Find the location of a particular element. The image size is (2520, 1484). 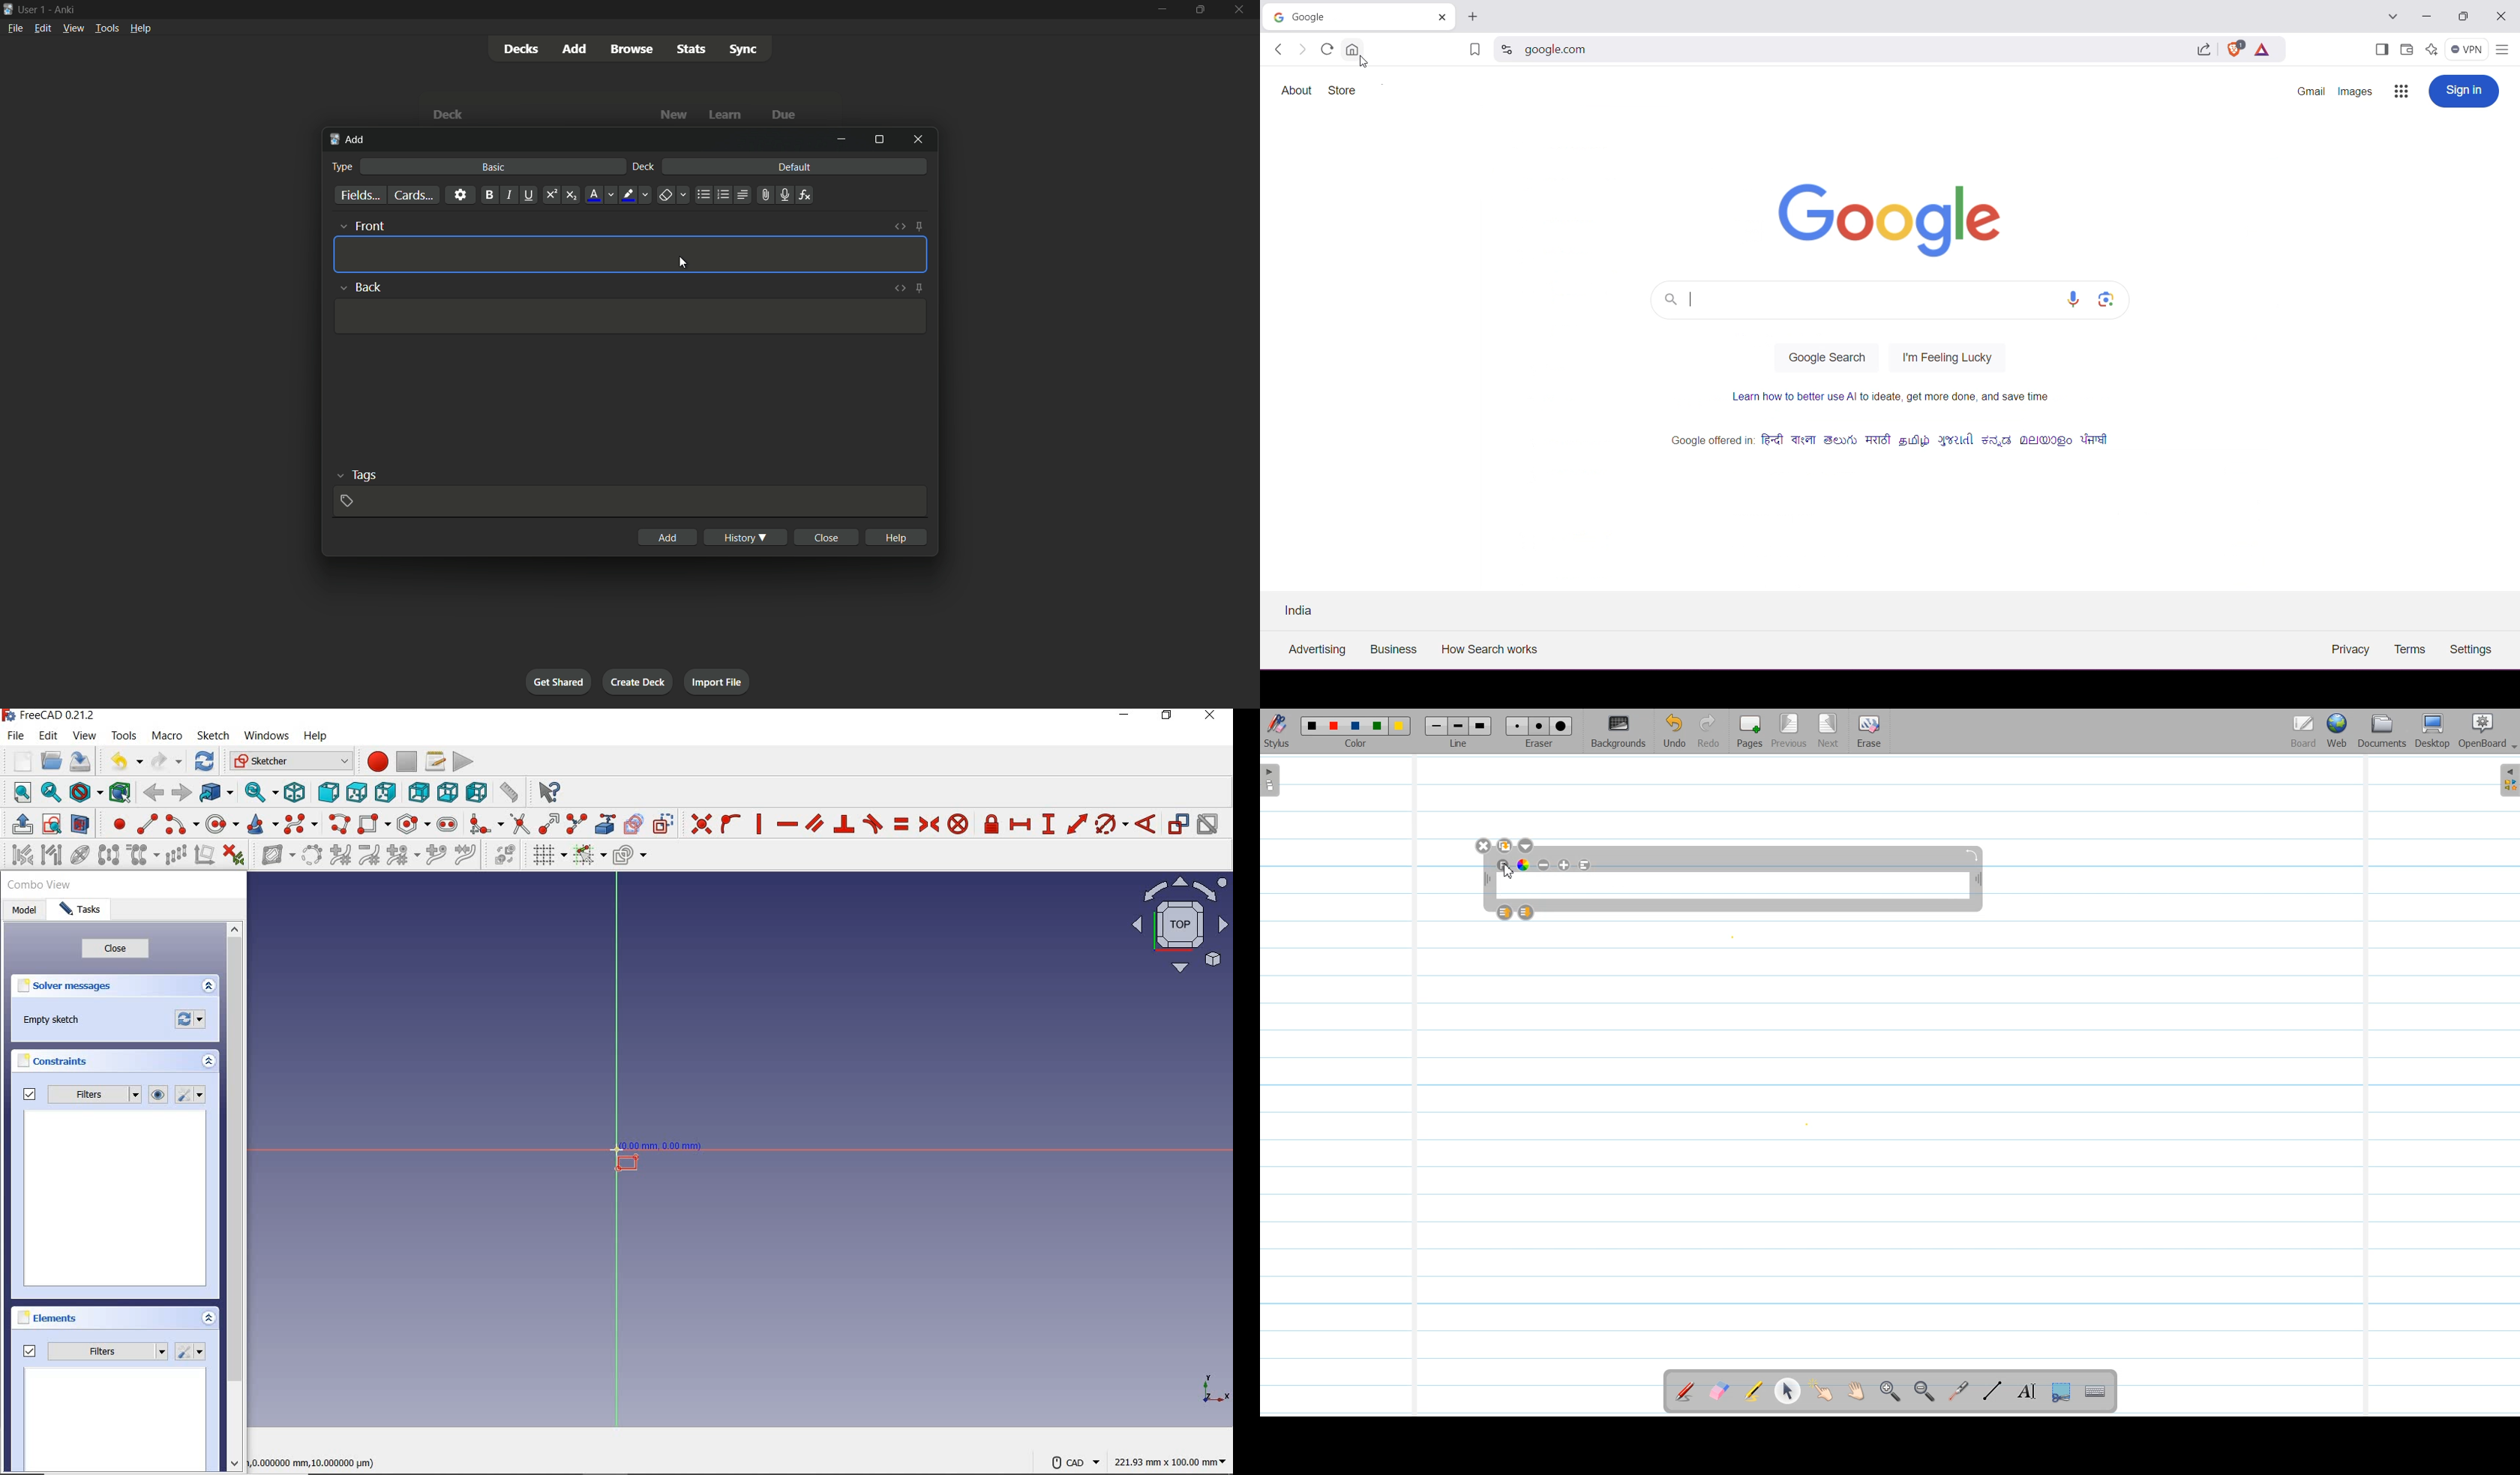

extend edge is located at coordinates (549, 824).